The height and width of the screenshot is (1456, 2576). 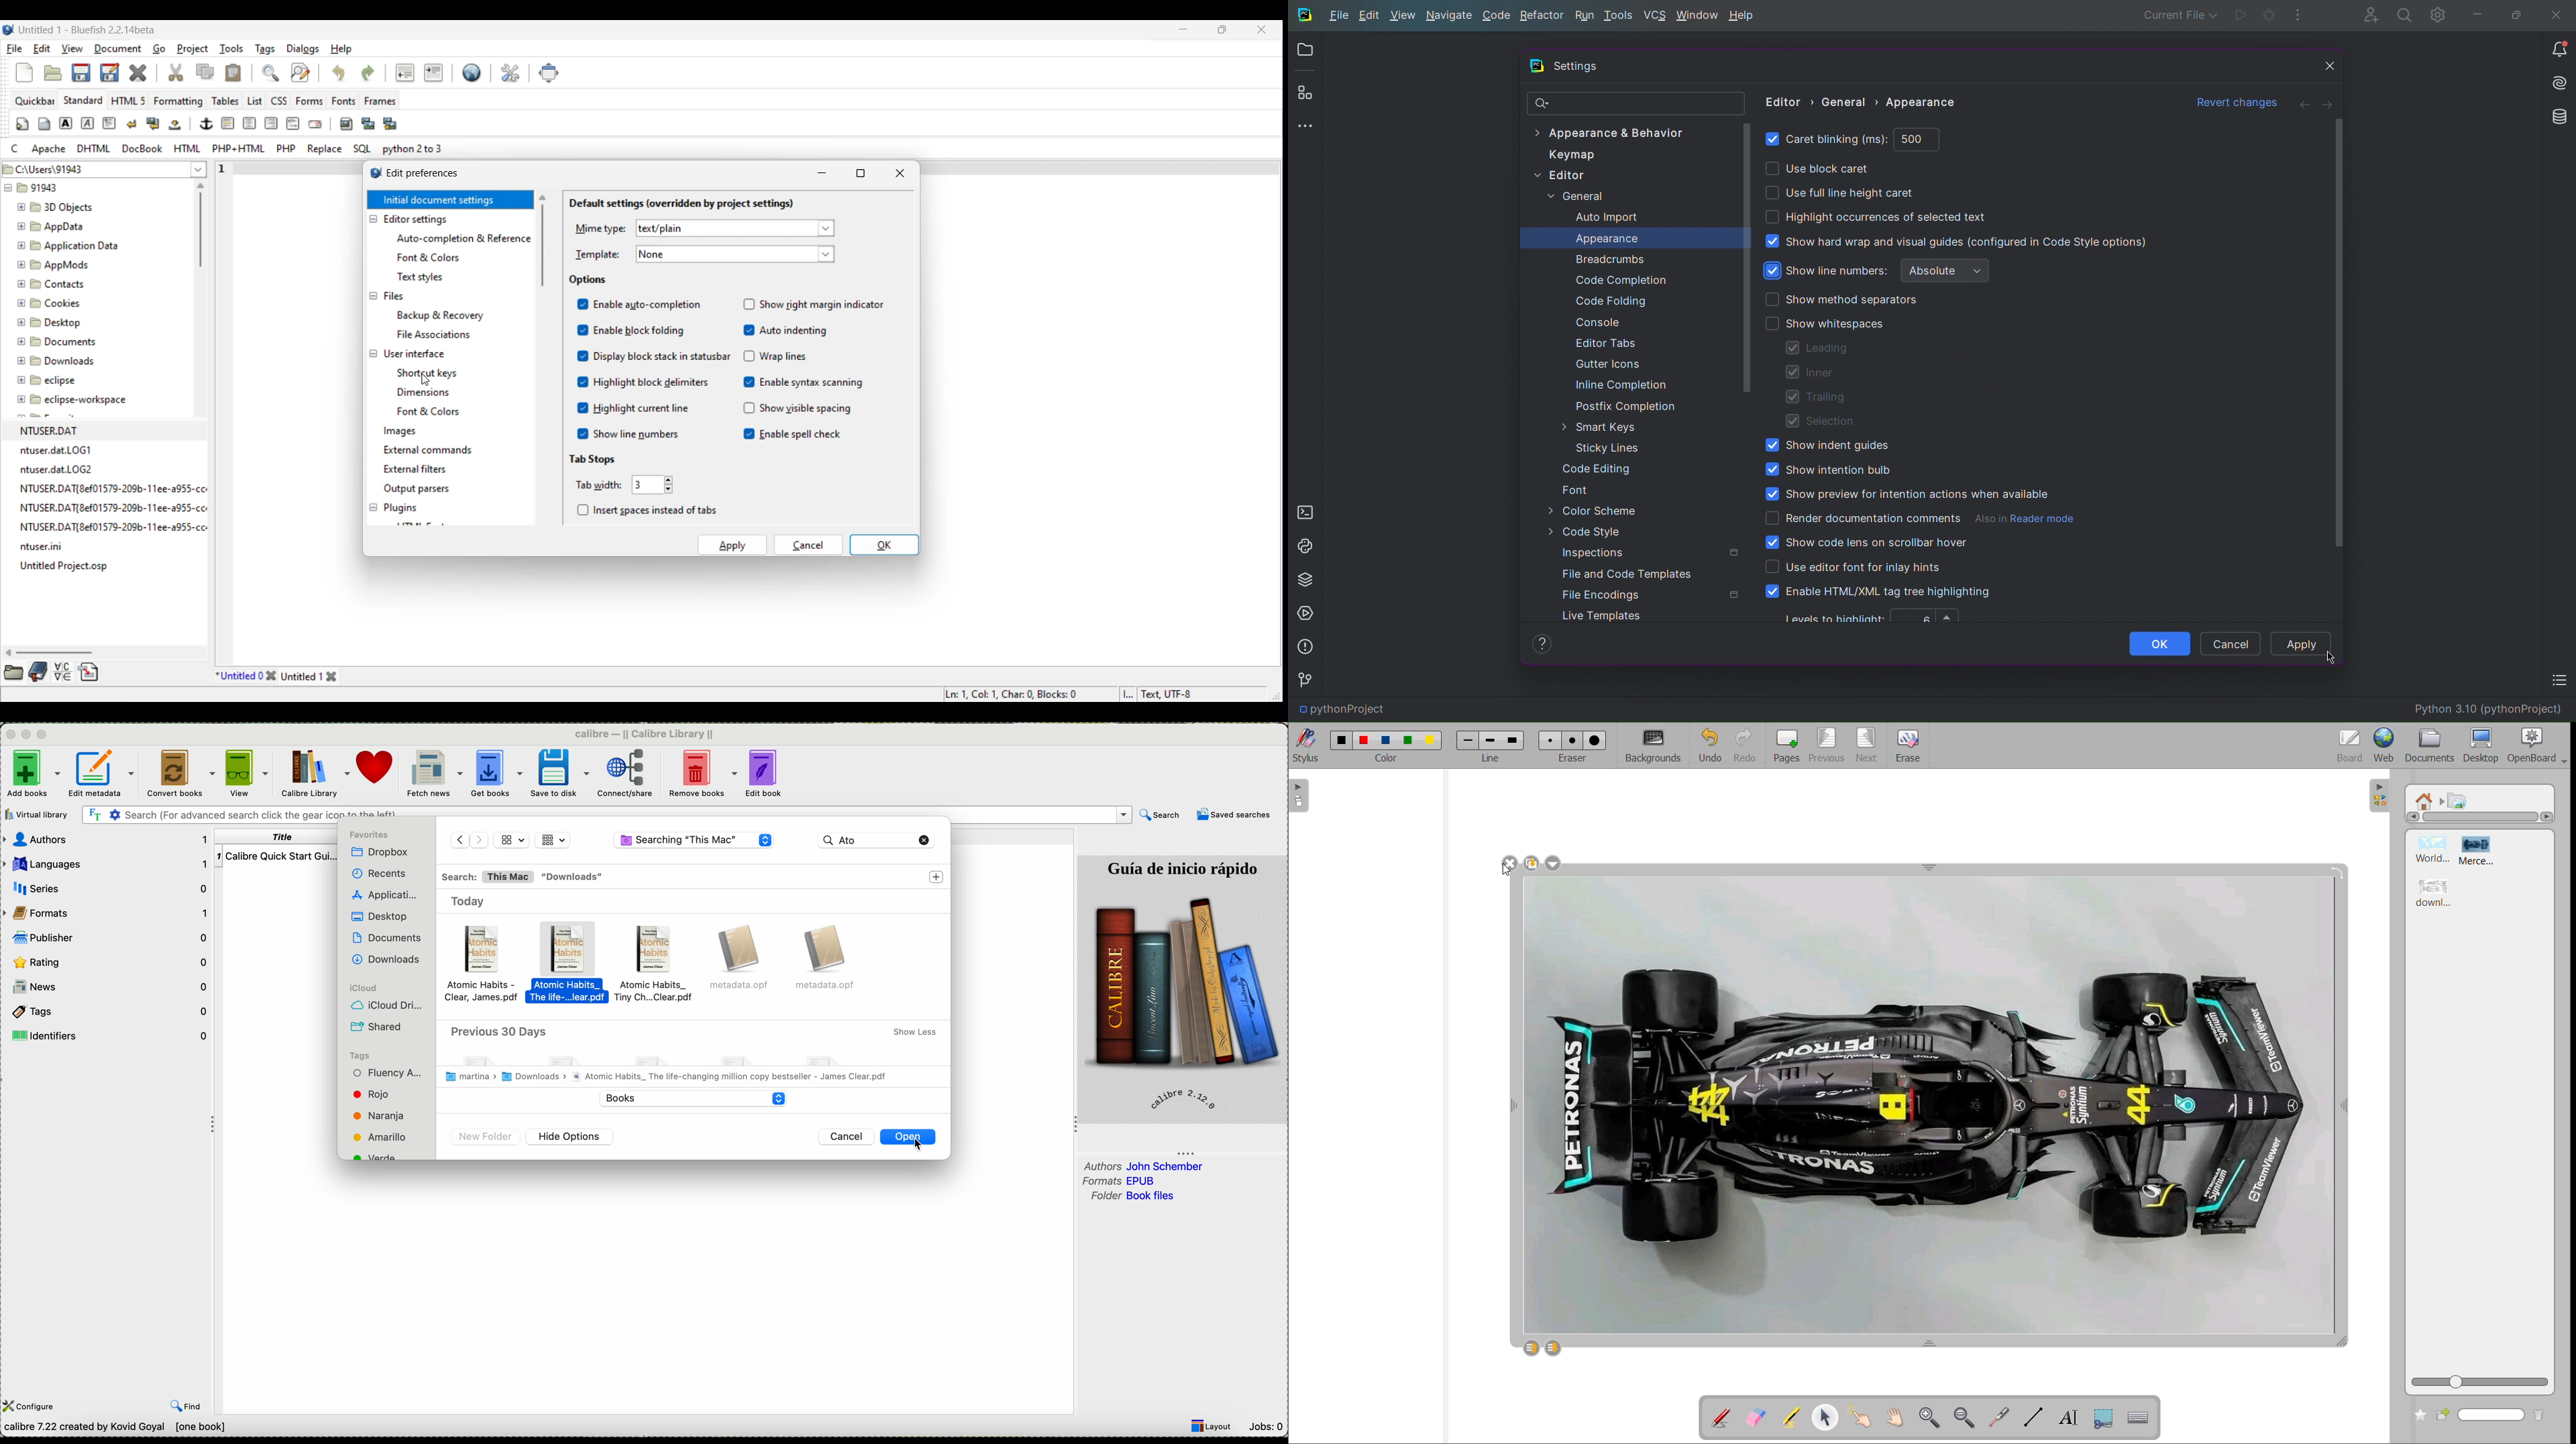 What do you see at coordinates (2300, 16) in the screenshot?
I see `More` at bounding box center [2300, 16].